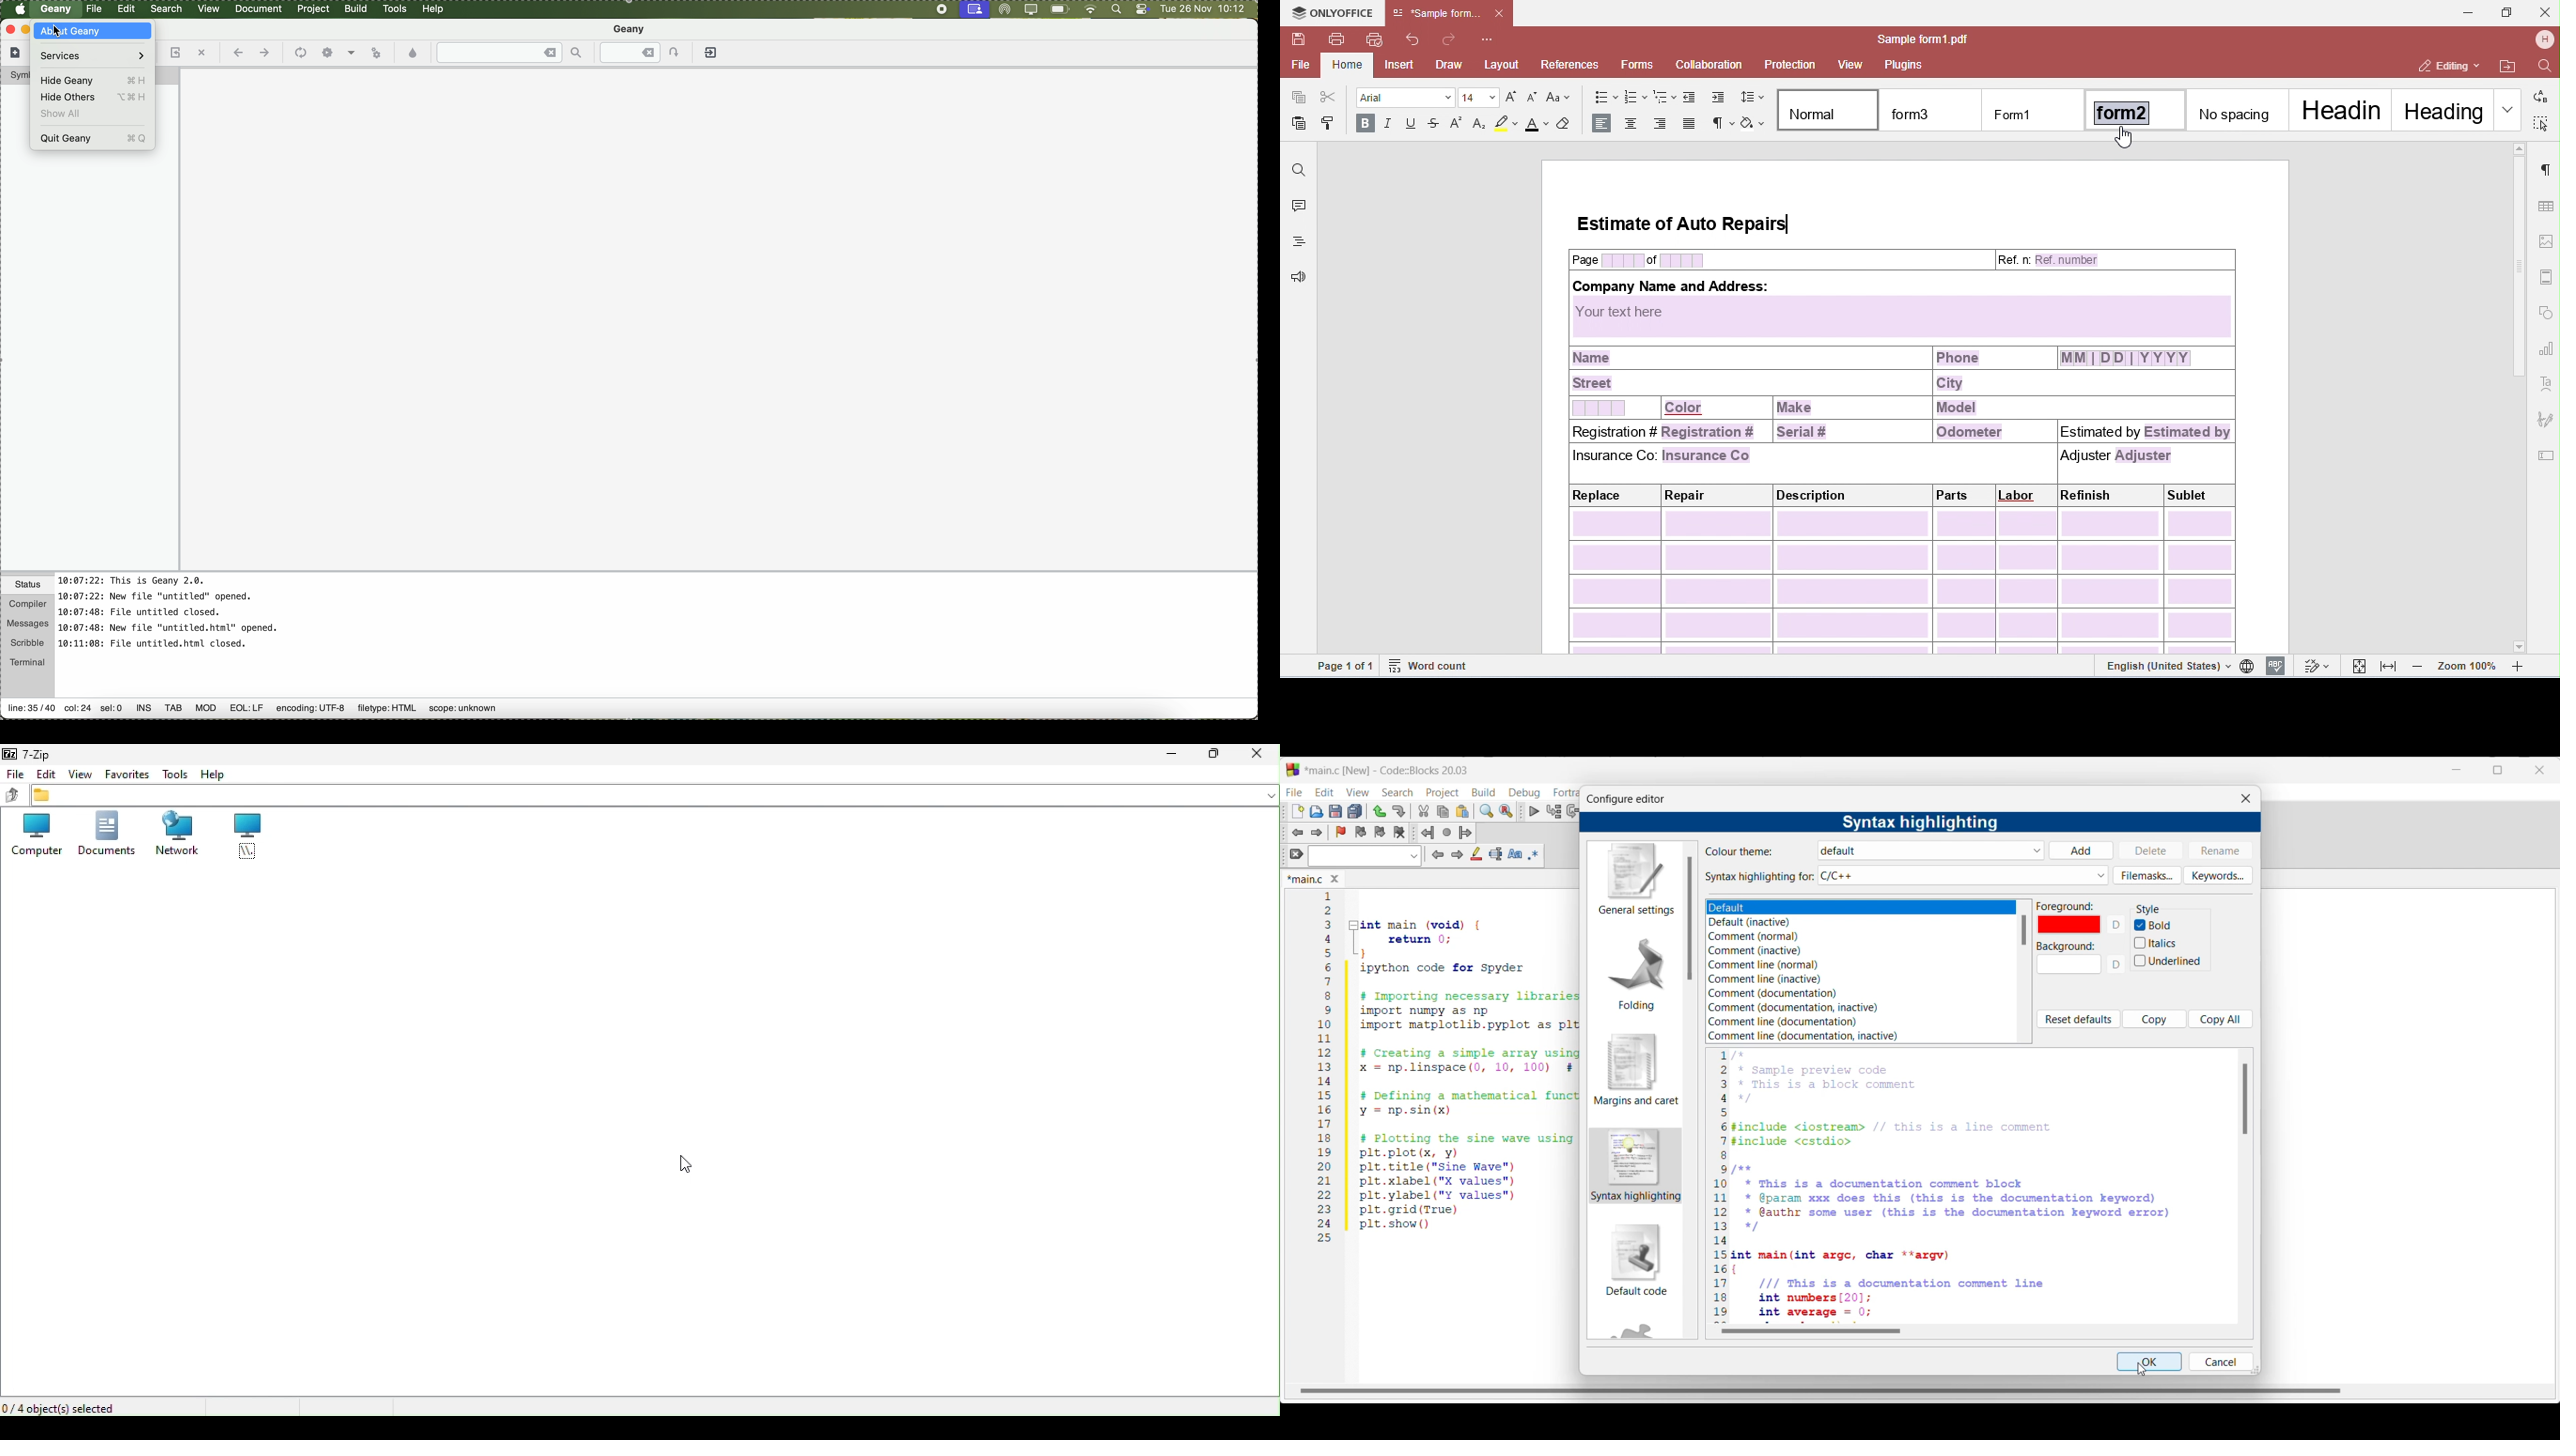 The height and width of the screenshot is (1456, 2576). What do you see at coordinates (1762, 979) in the screenshot?
I see `Comment line (inactive` at bounding box center [1762, 979].